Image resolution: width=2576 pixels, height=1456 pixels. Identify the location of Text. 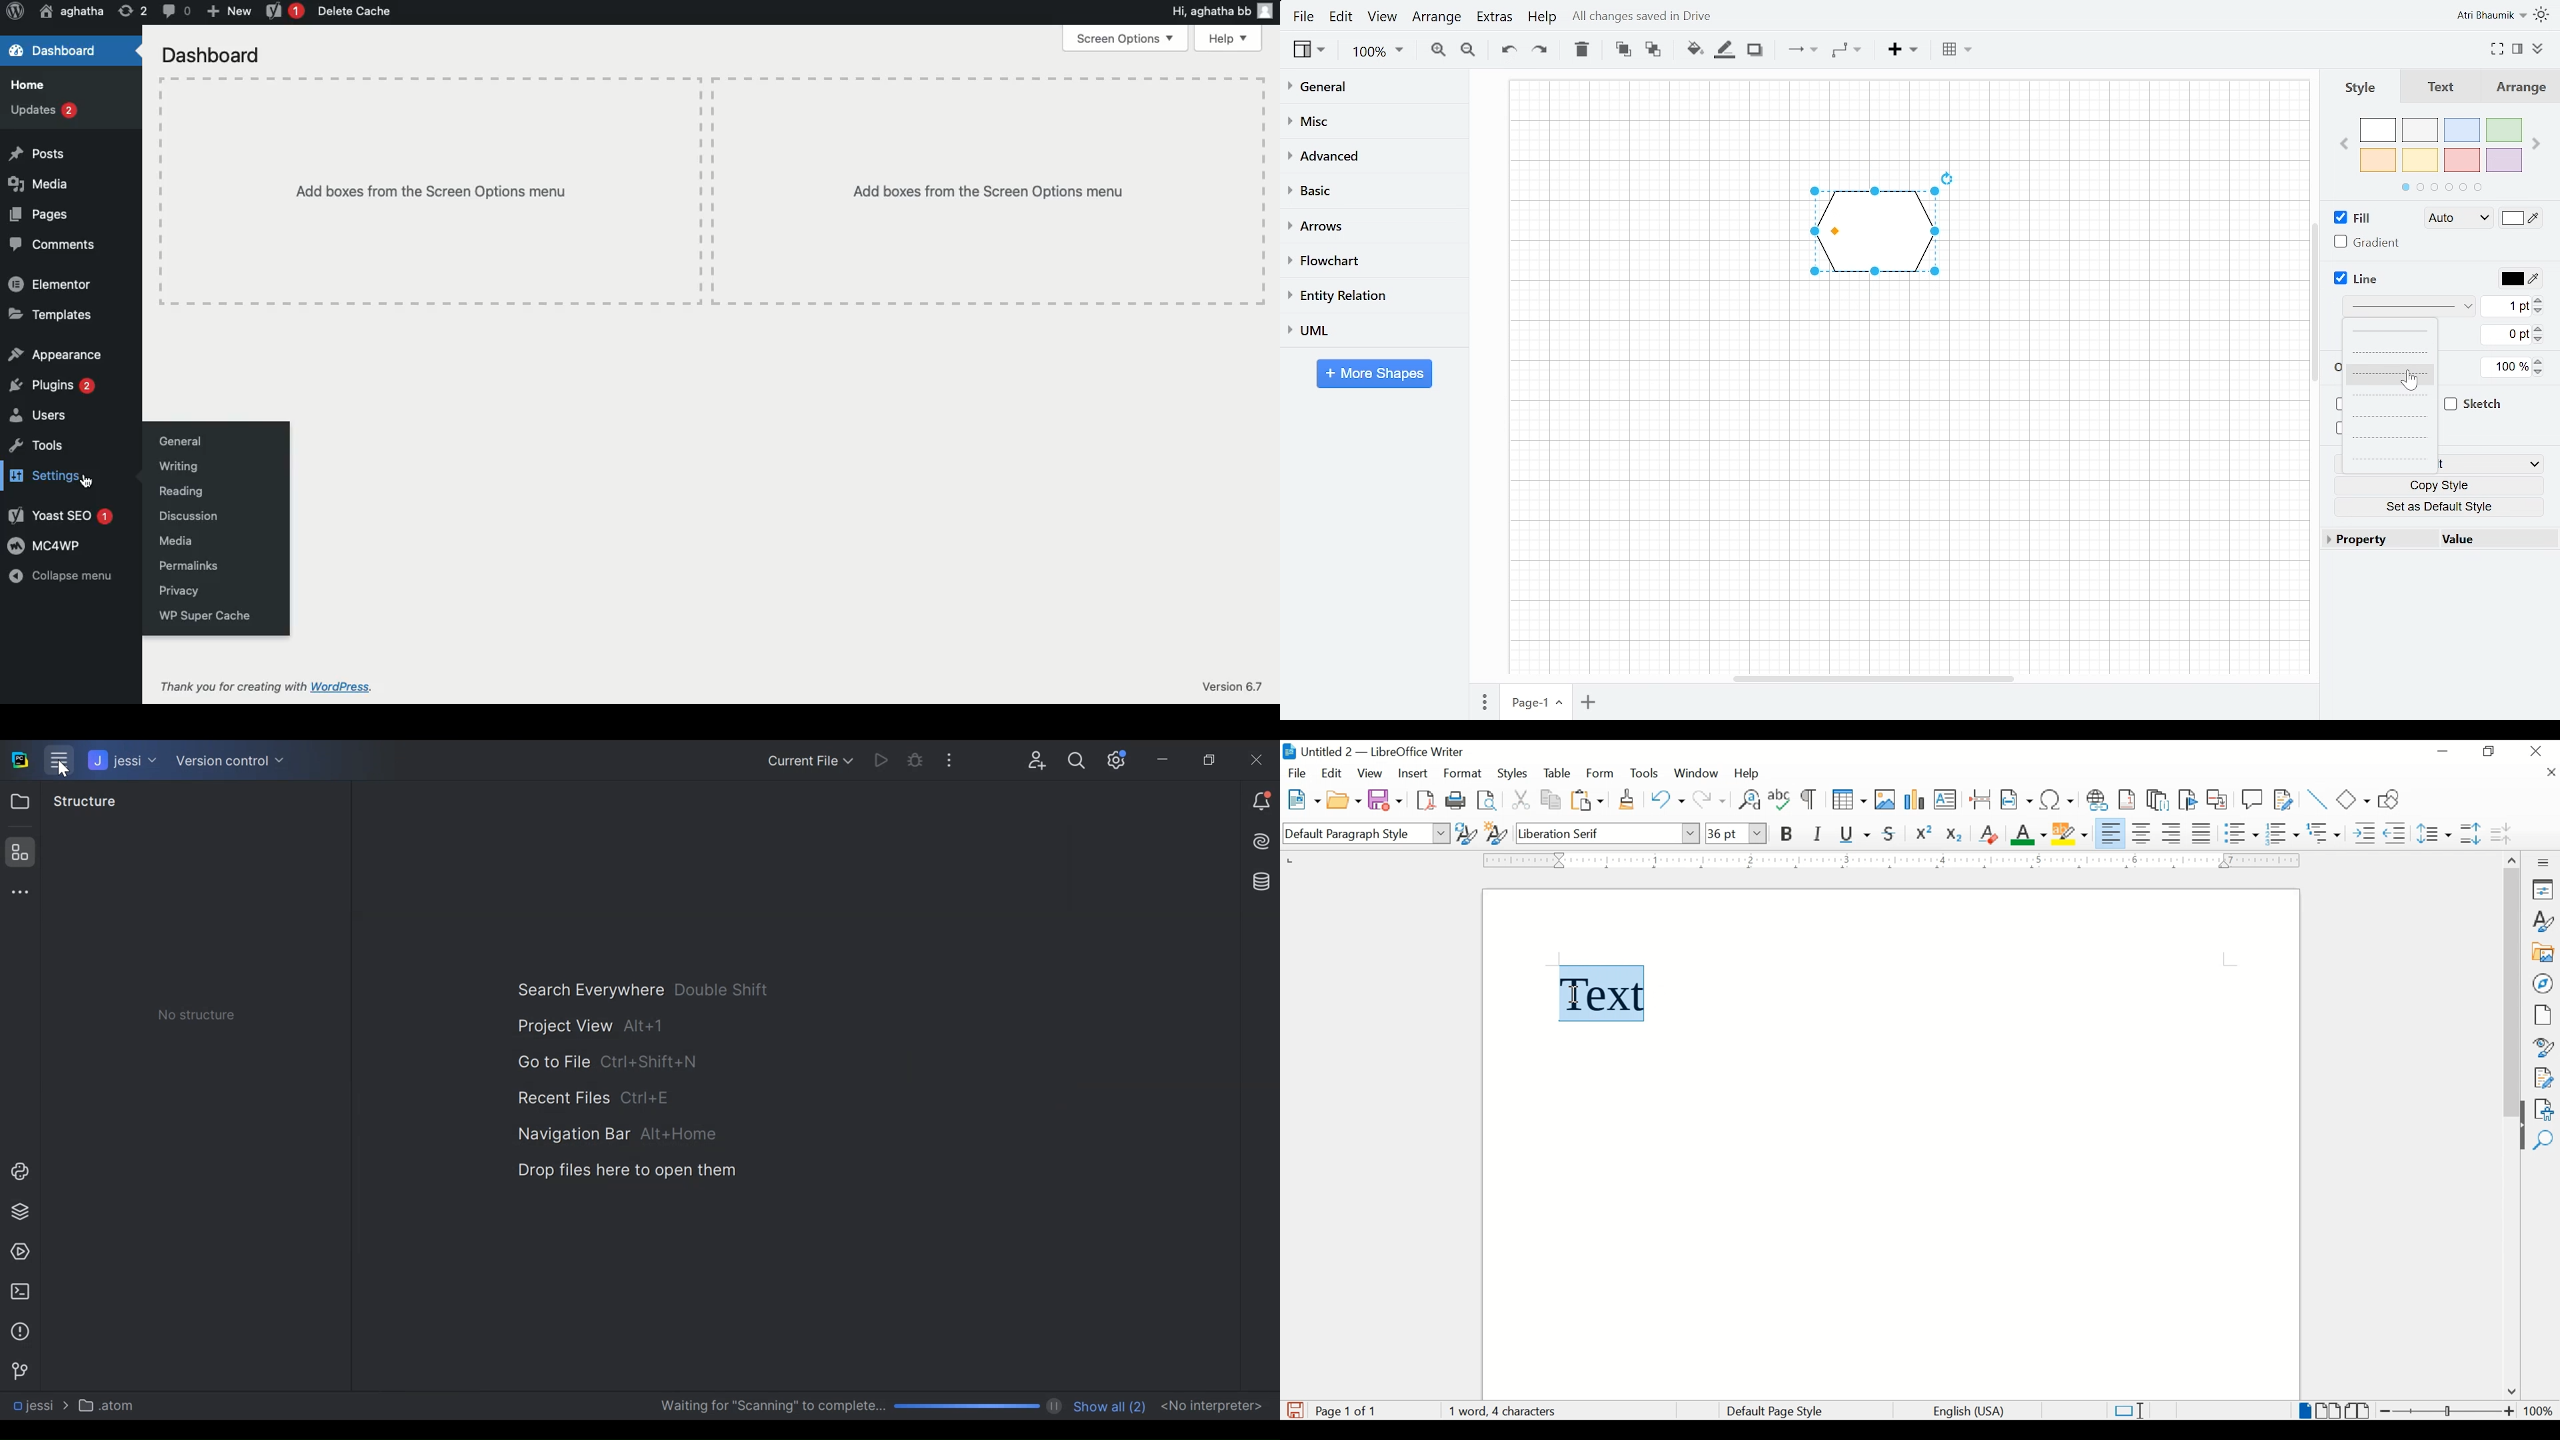
(2434, 87).